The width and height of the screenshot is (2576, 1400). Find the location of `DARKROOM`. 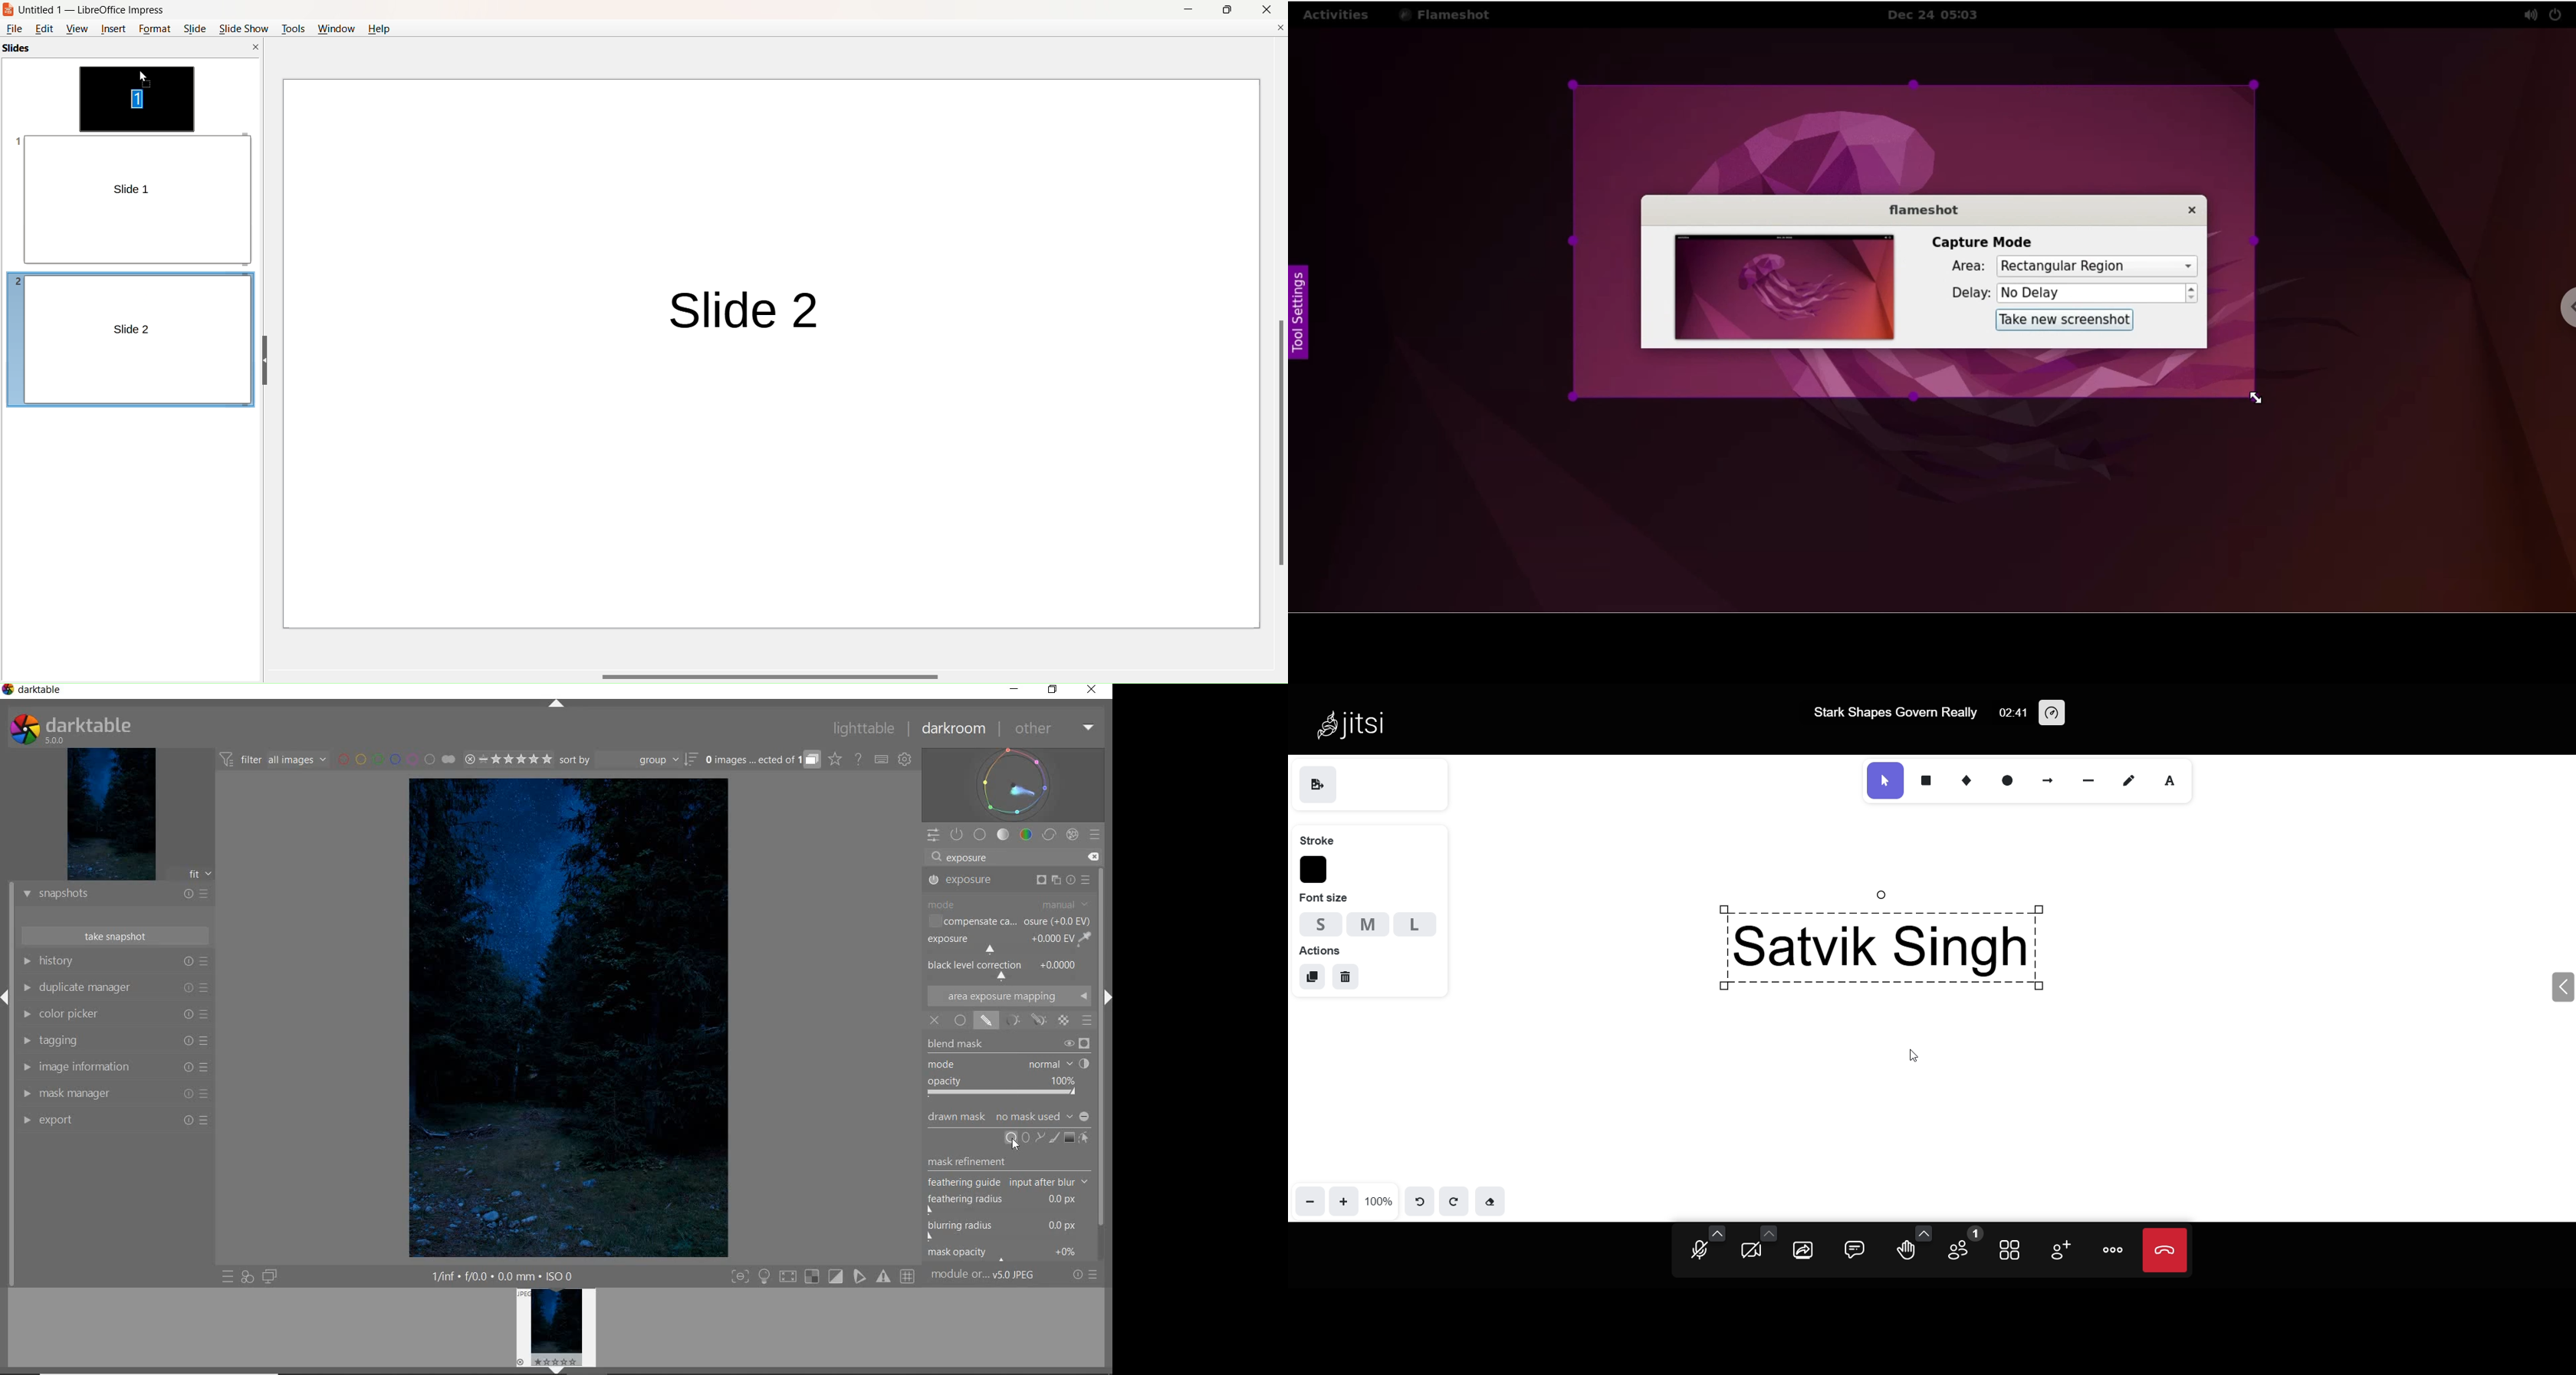

DARKROOM is located at coordinates (954, 729).